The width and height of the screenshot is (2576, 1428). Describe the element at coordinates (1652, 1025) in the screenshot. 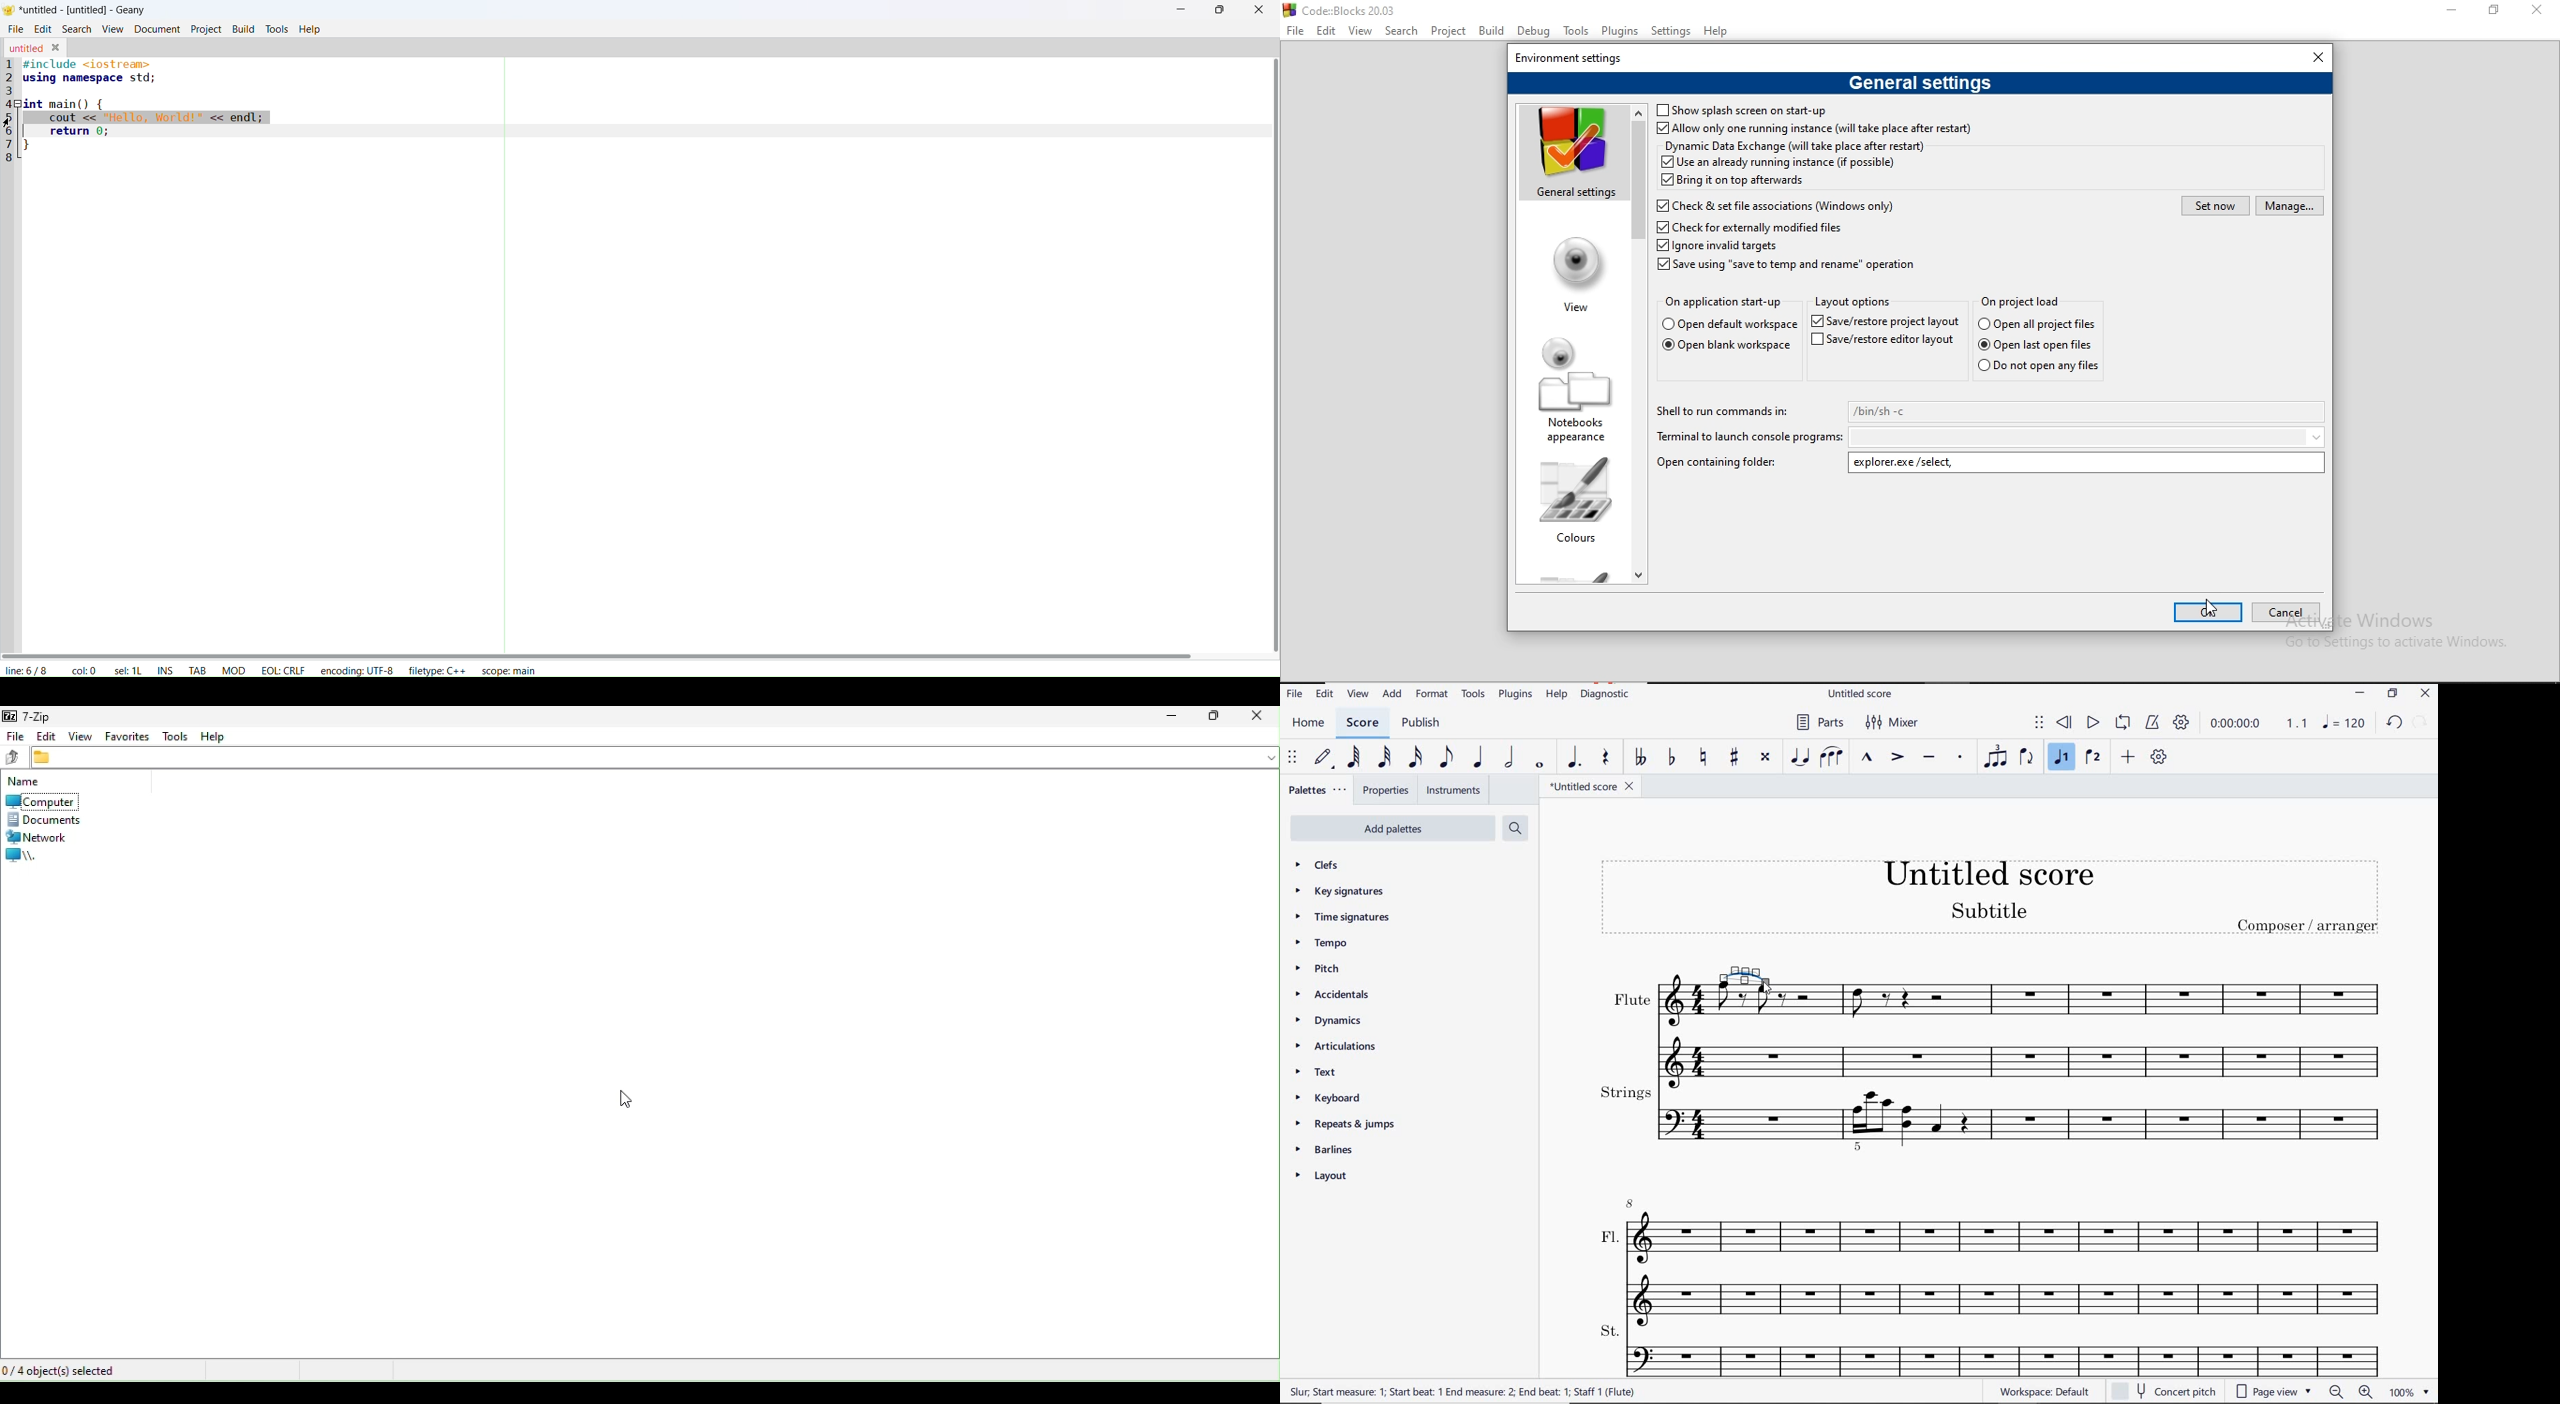

I see `` at that location.